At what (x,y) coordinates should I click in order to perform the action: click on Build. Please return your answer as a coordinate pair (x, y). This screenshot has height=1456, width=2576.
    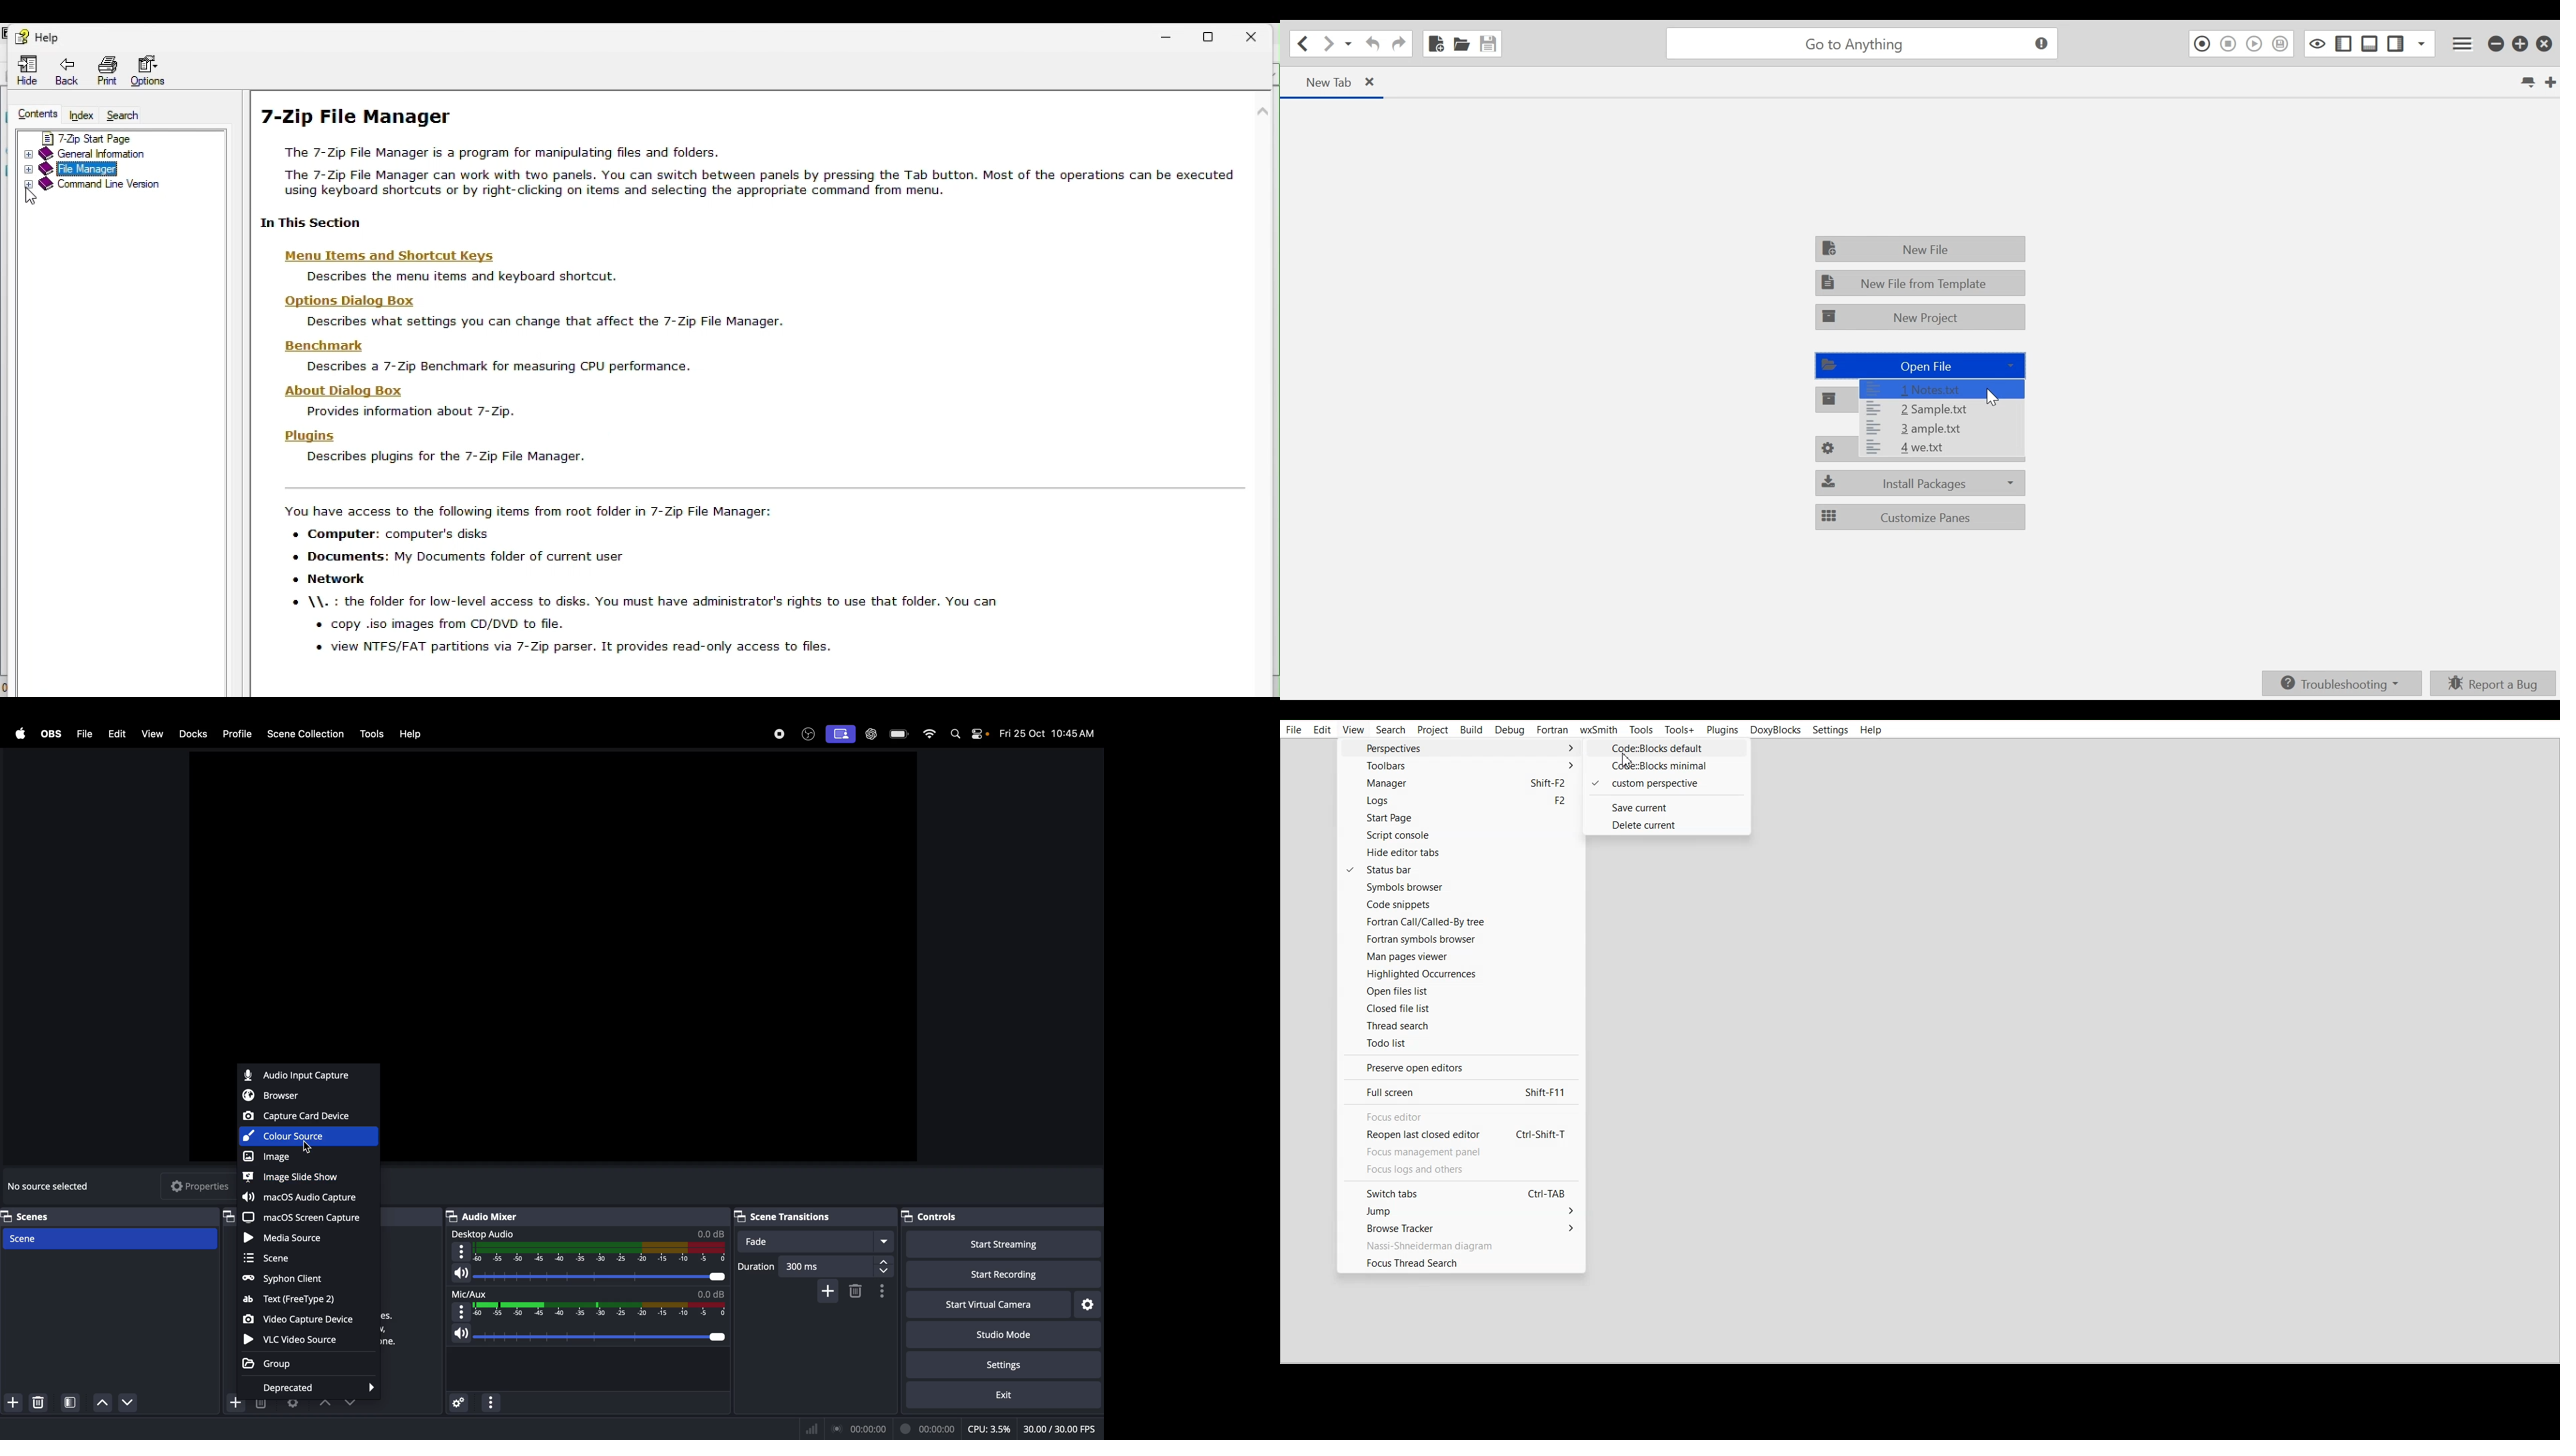
    Looking at the image, I should click on (1472, 730).